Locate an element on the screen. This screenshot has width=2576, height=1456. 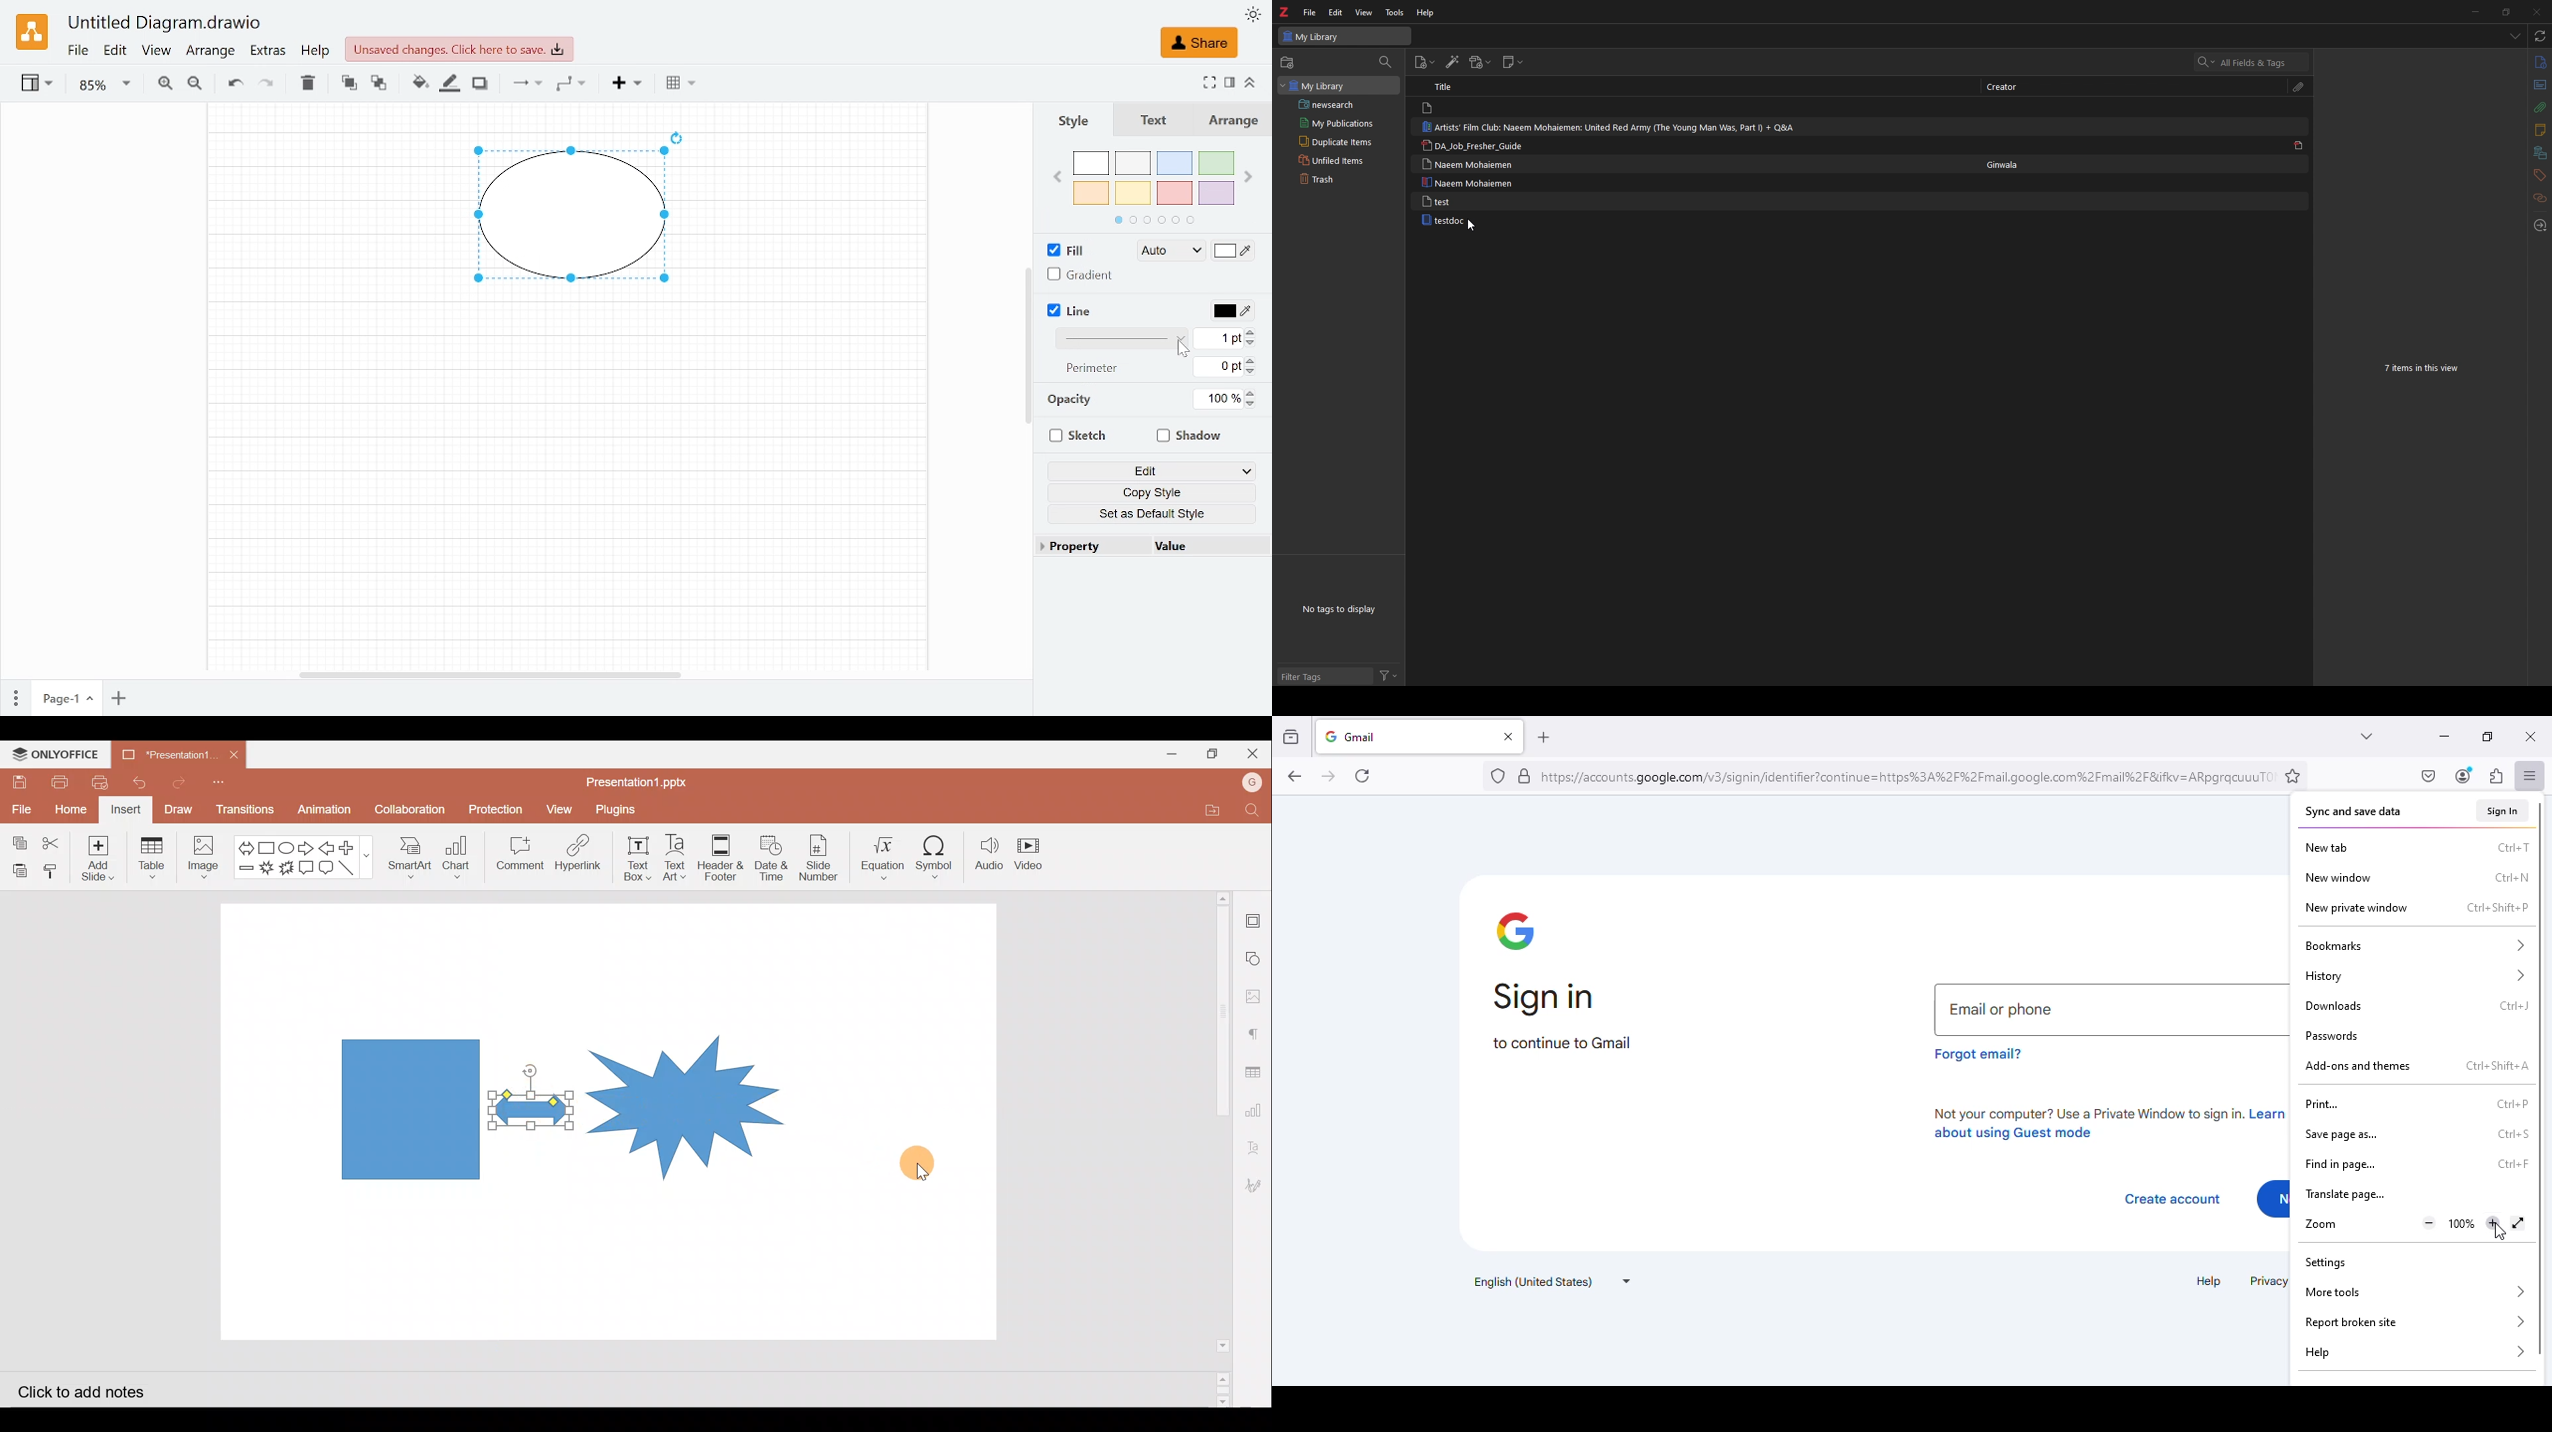
View is located at coordinates (560, 809).